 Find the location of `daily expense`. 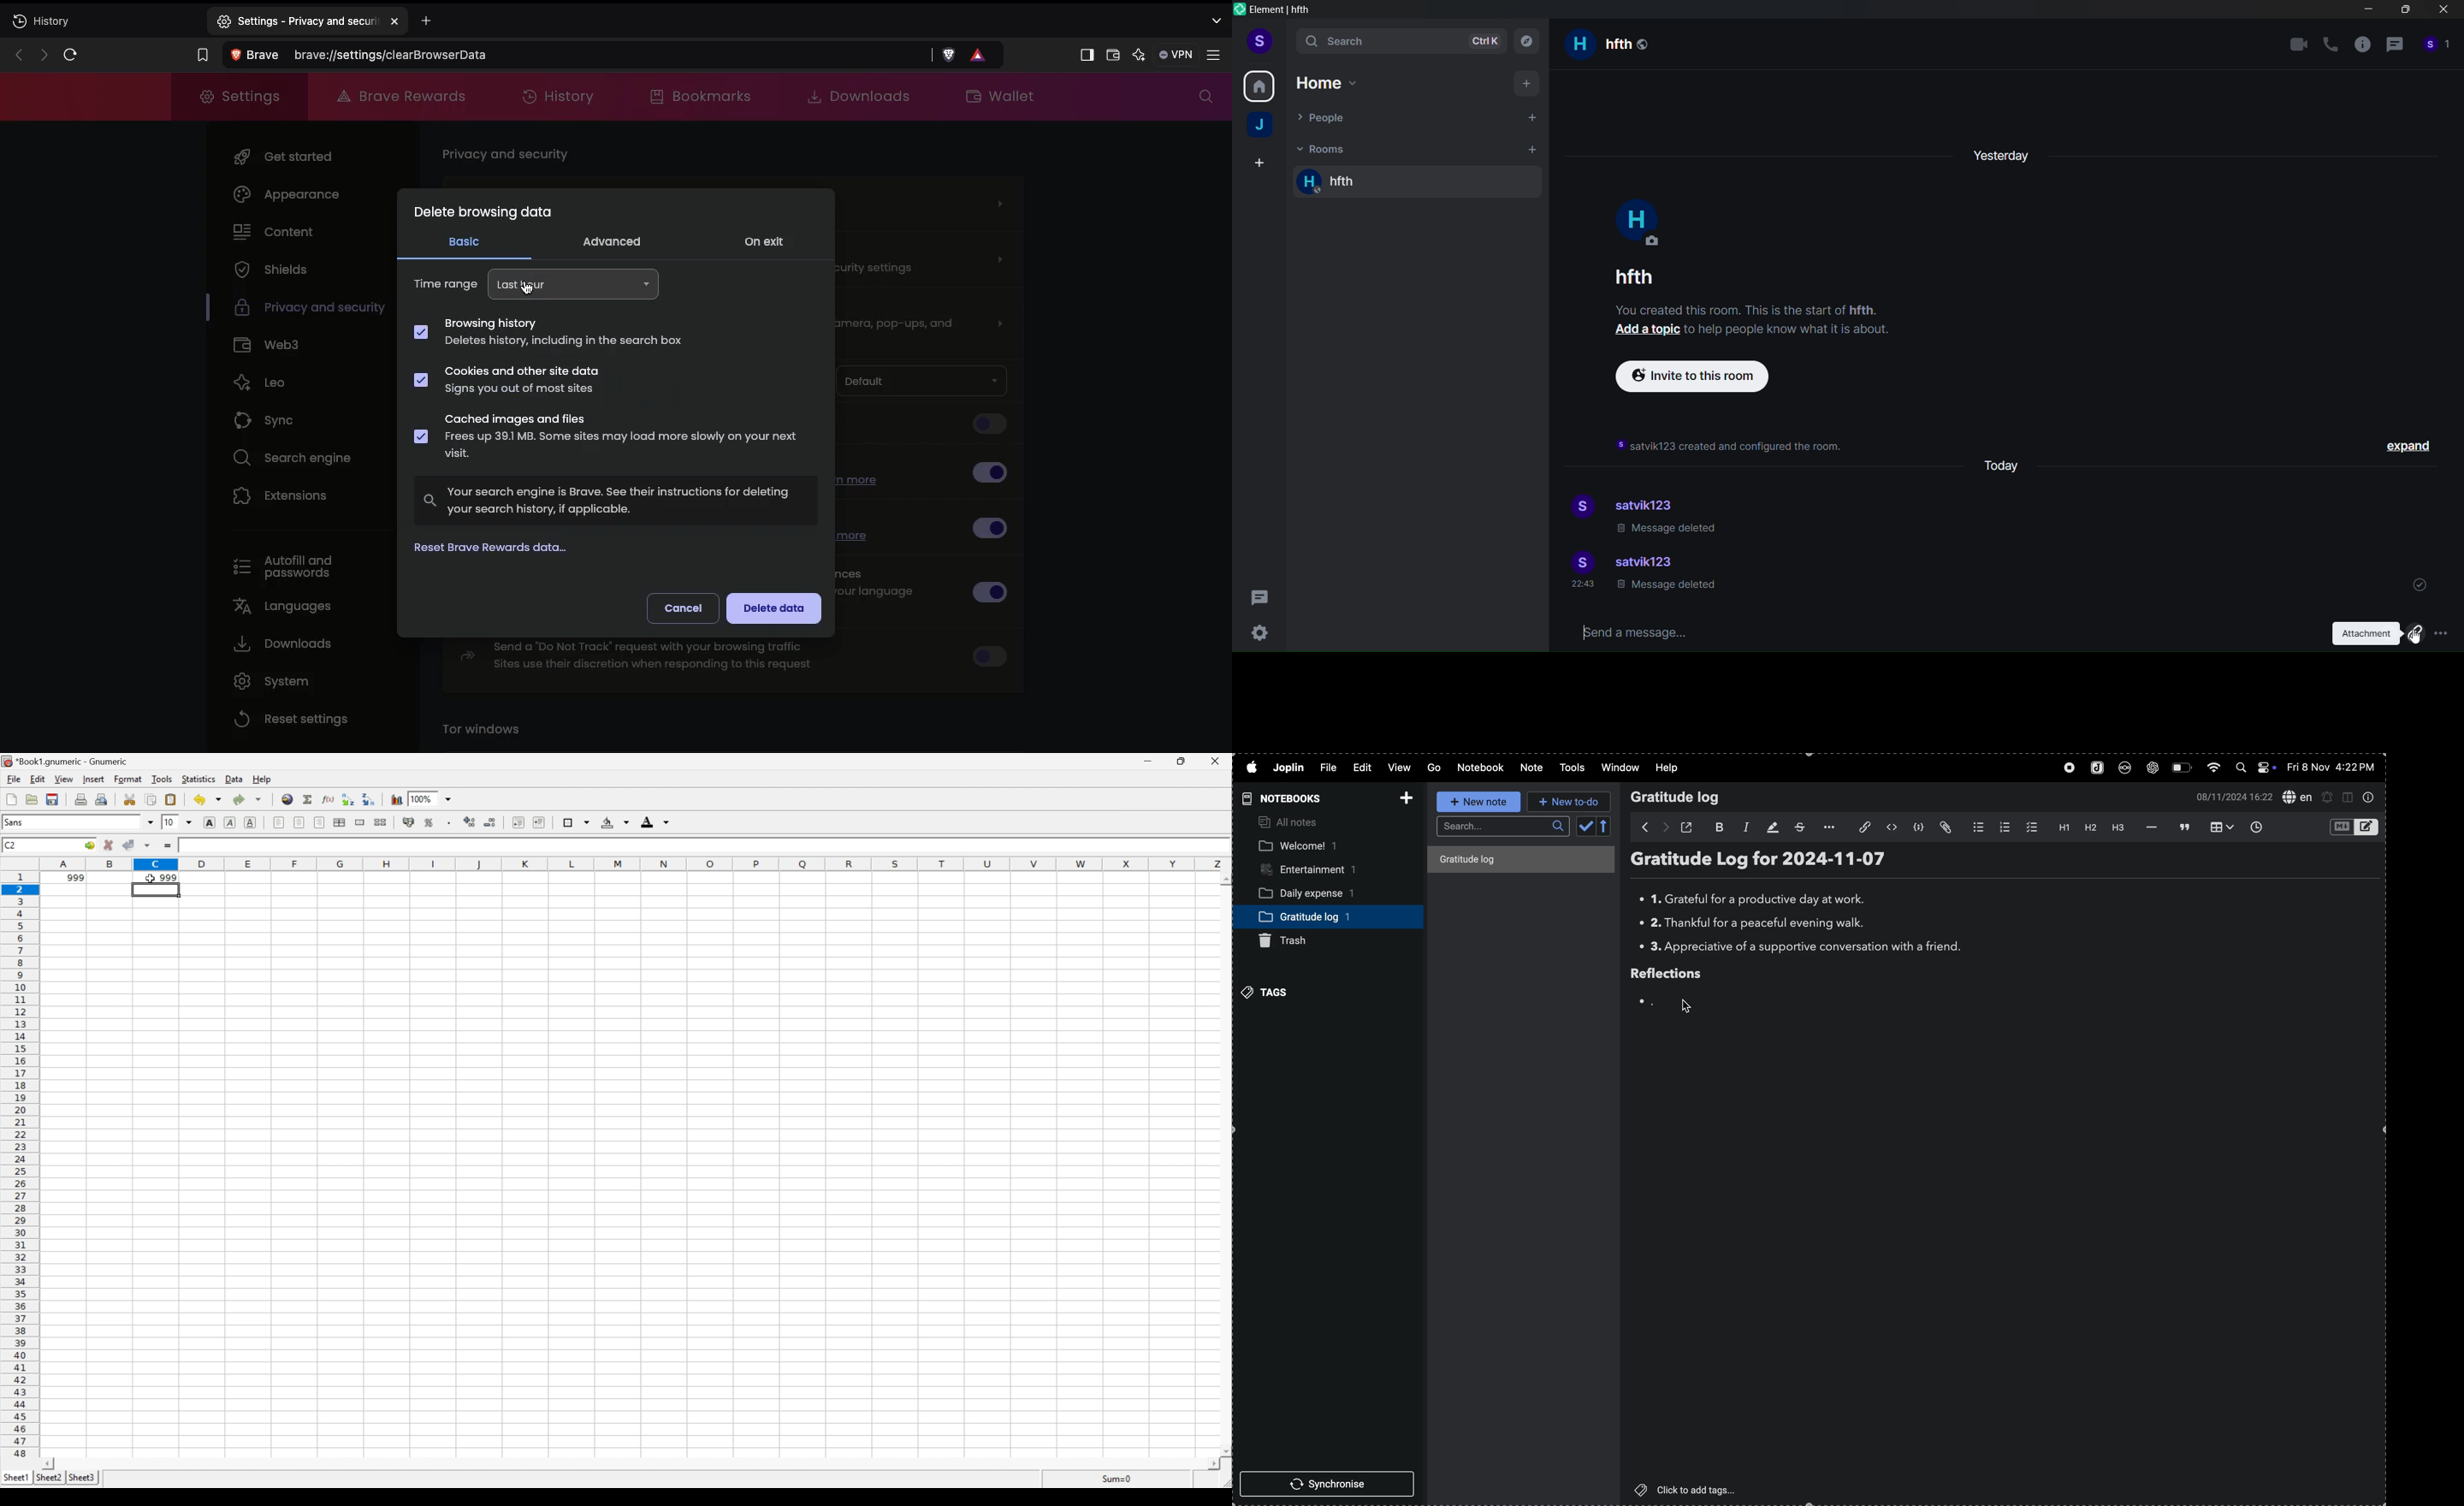

daily expense is located at coordinates (1315, 893).